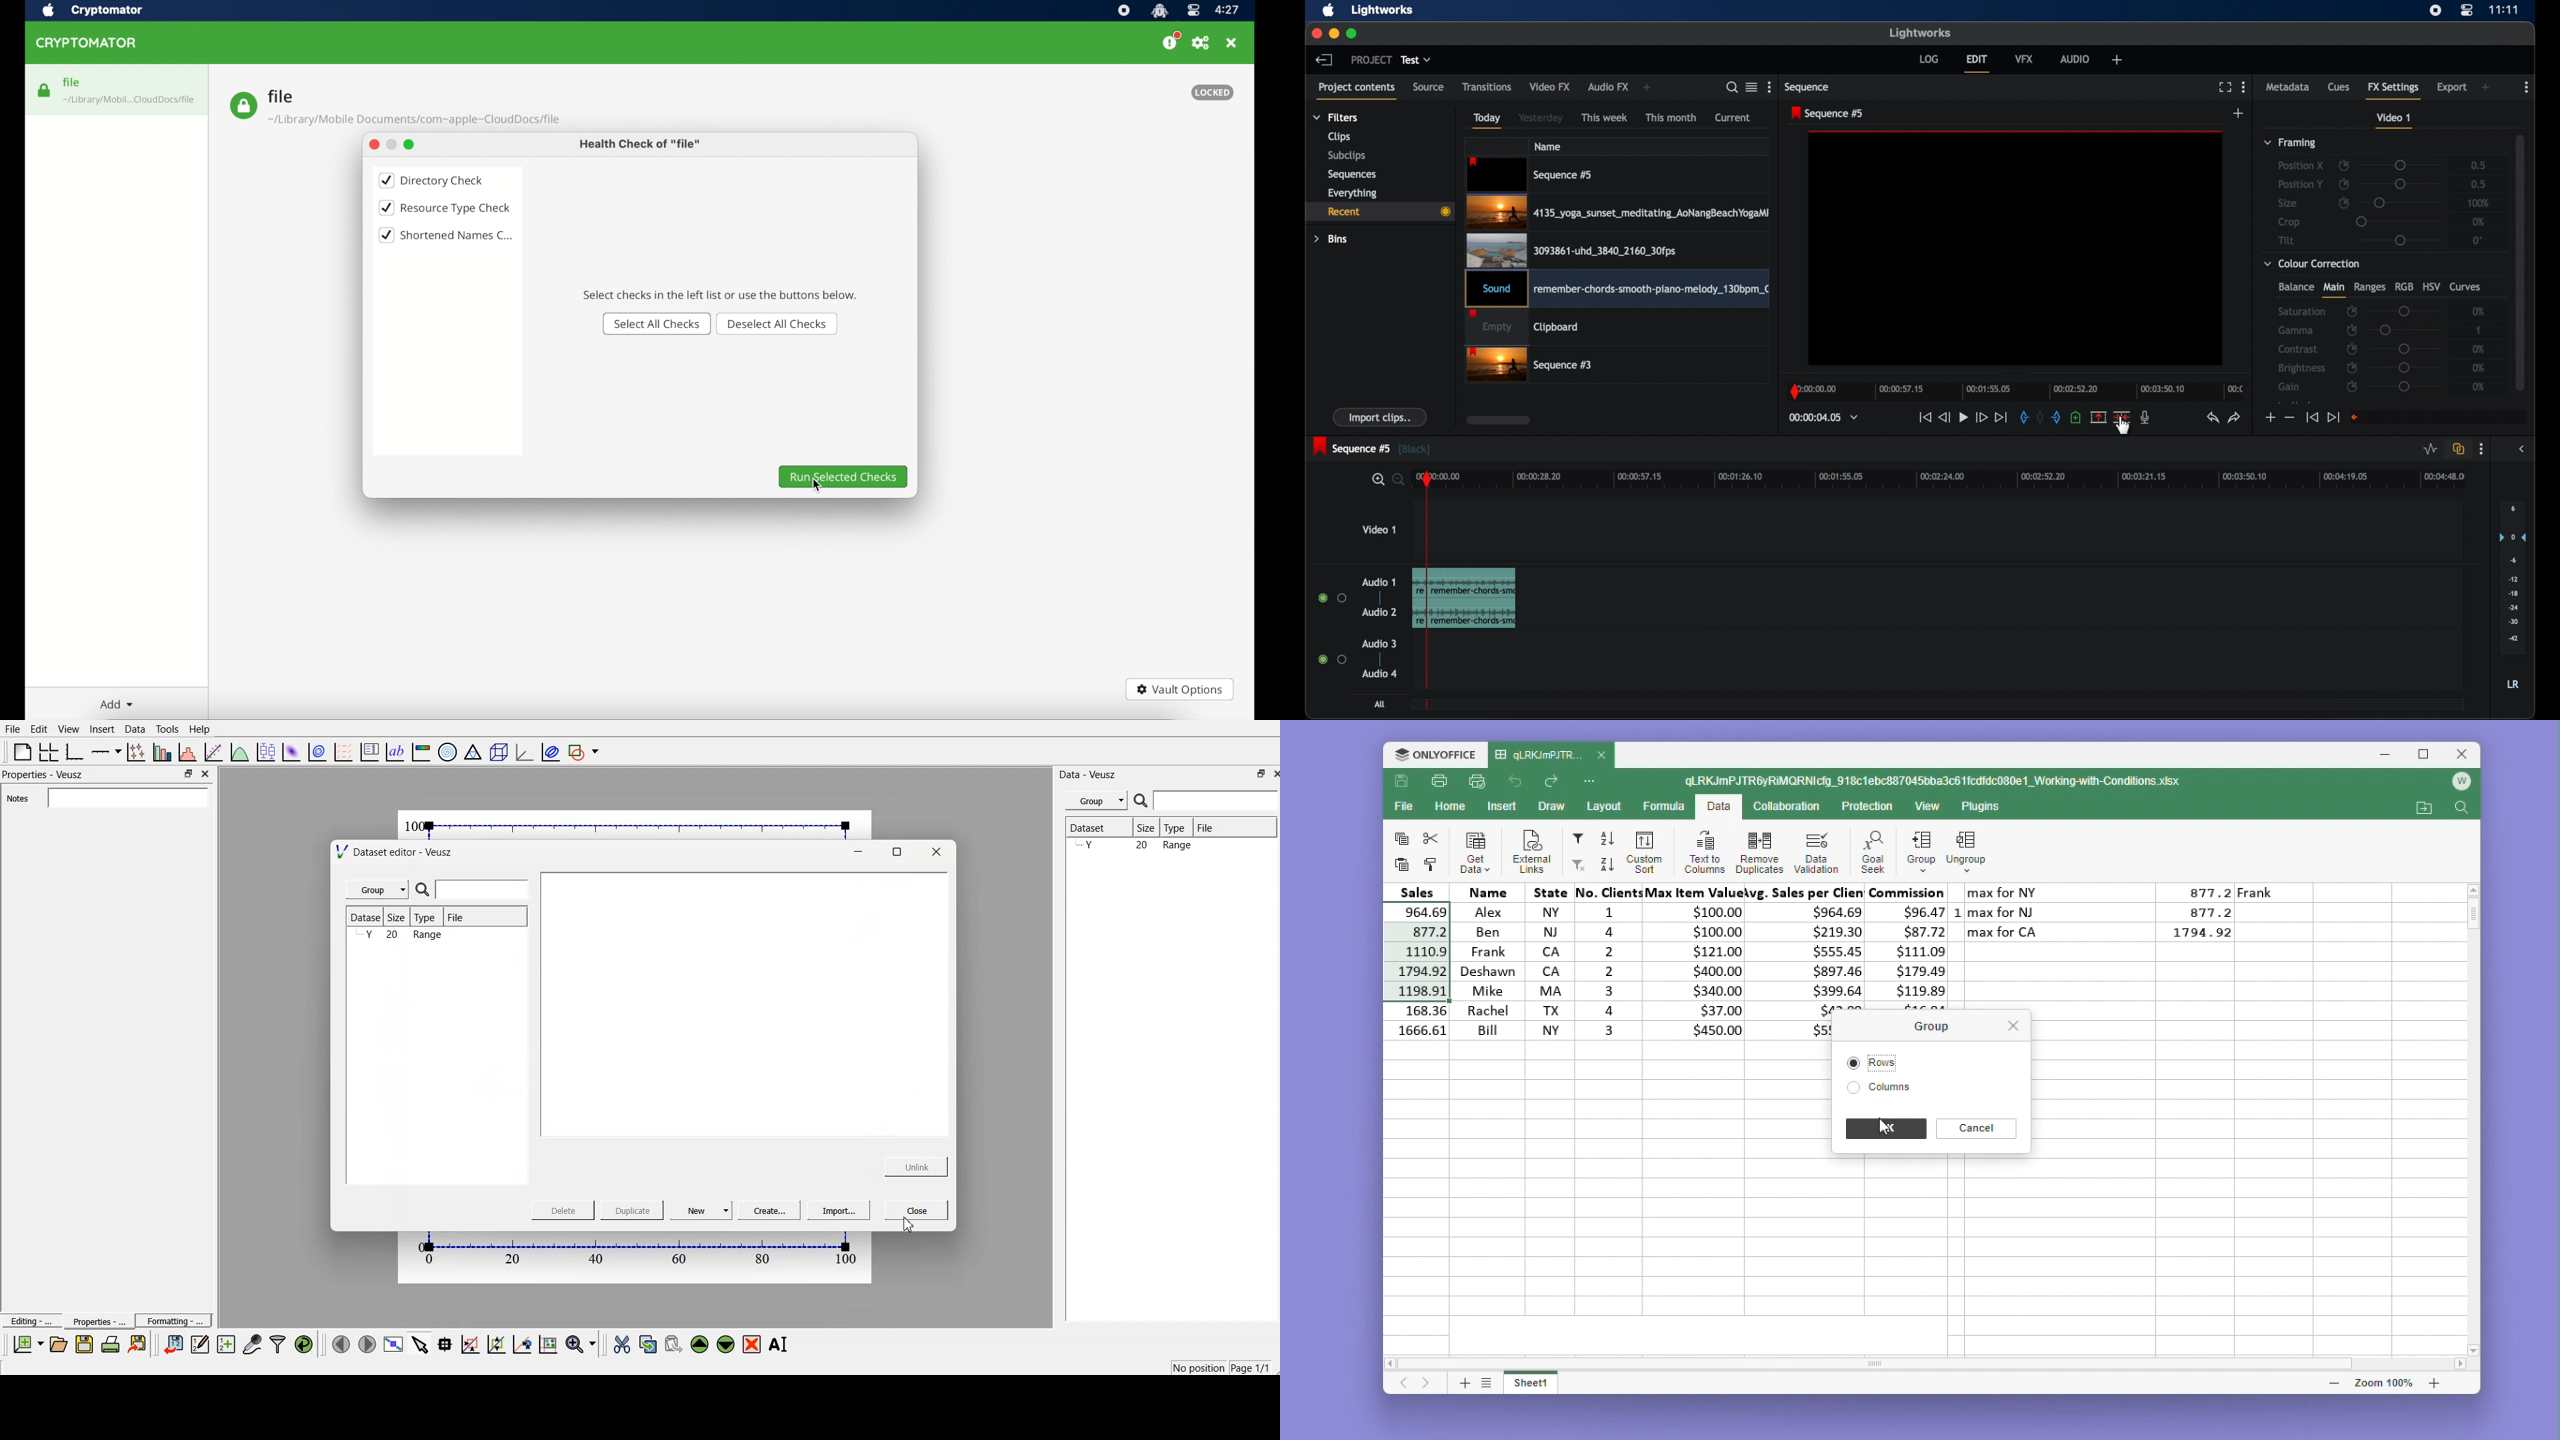 This screenshot has height=1456, width=2576. Describe the element at coordinates (1529, 366) in the screenshot. I see `sequence 3` at that location.